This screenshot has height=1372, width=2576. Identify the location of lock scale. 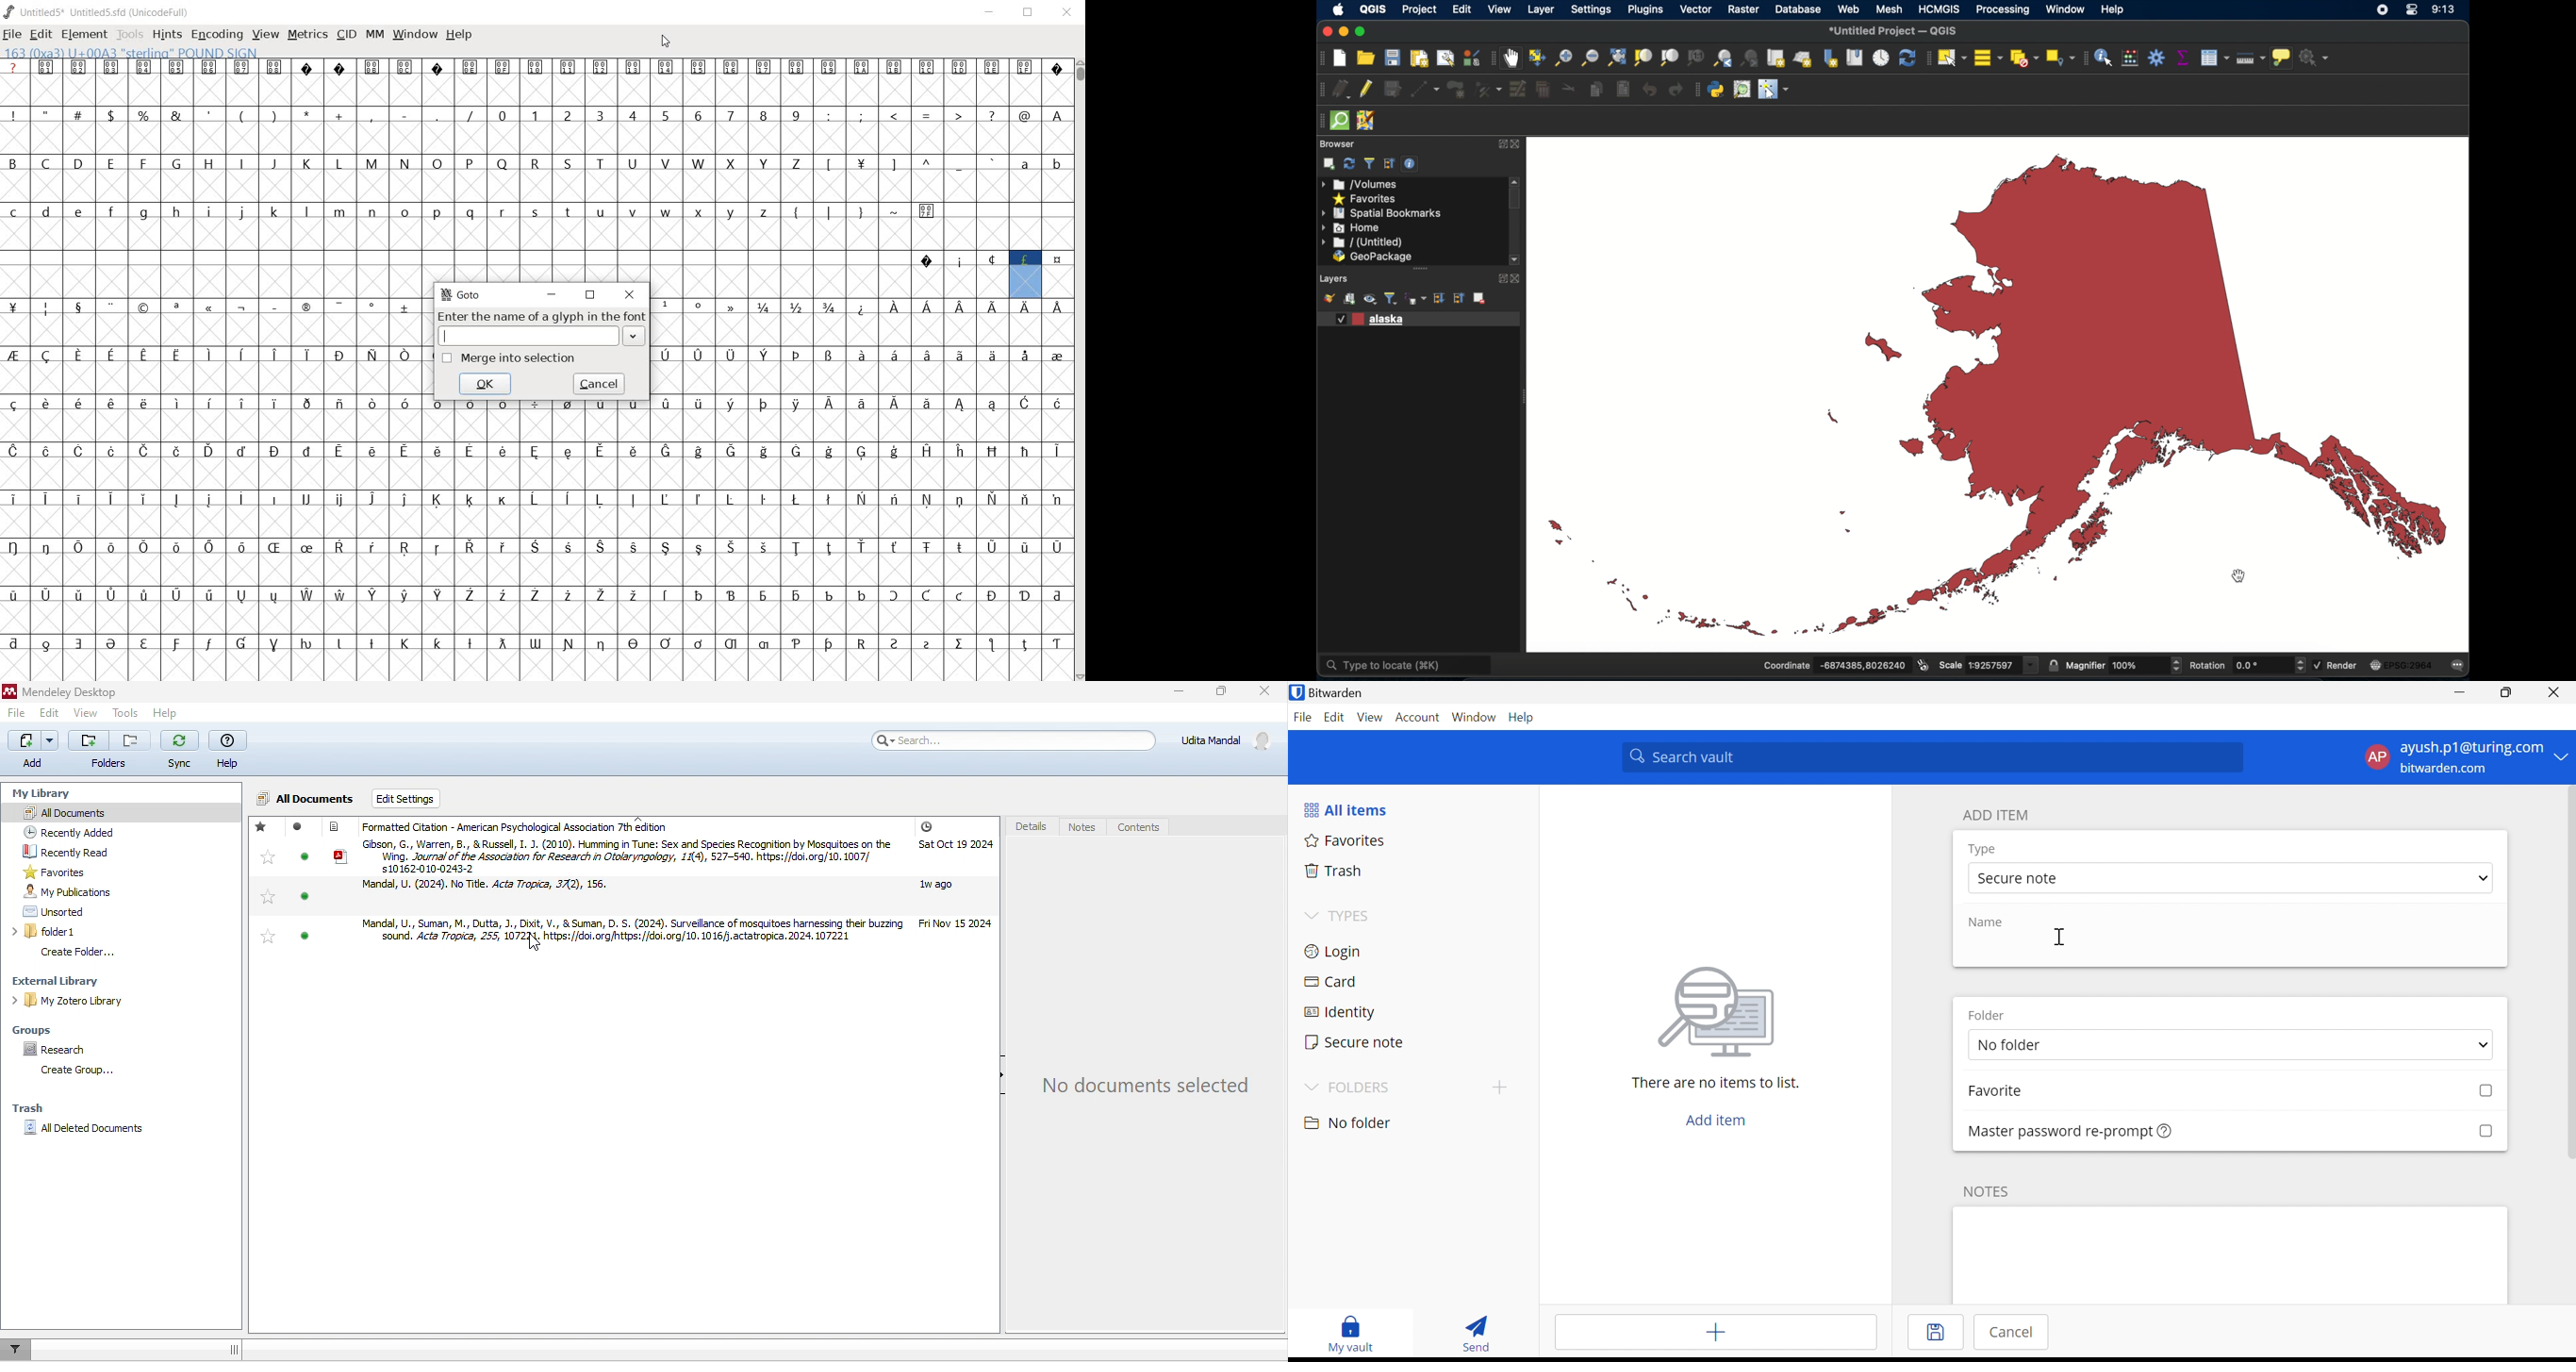
(2051, 665).